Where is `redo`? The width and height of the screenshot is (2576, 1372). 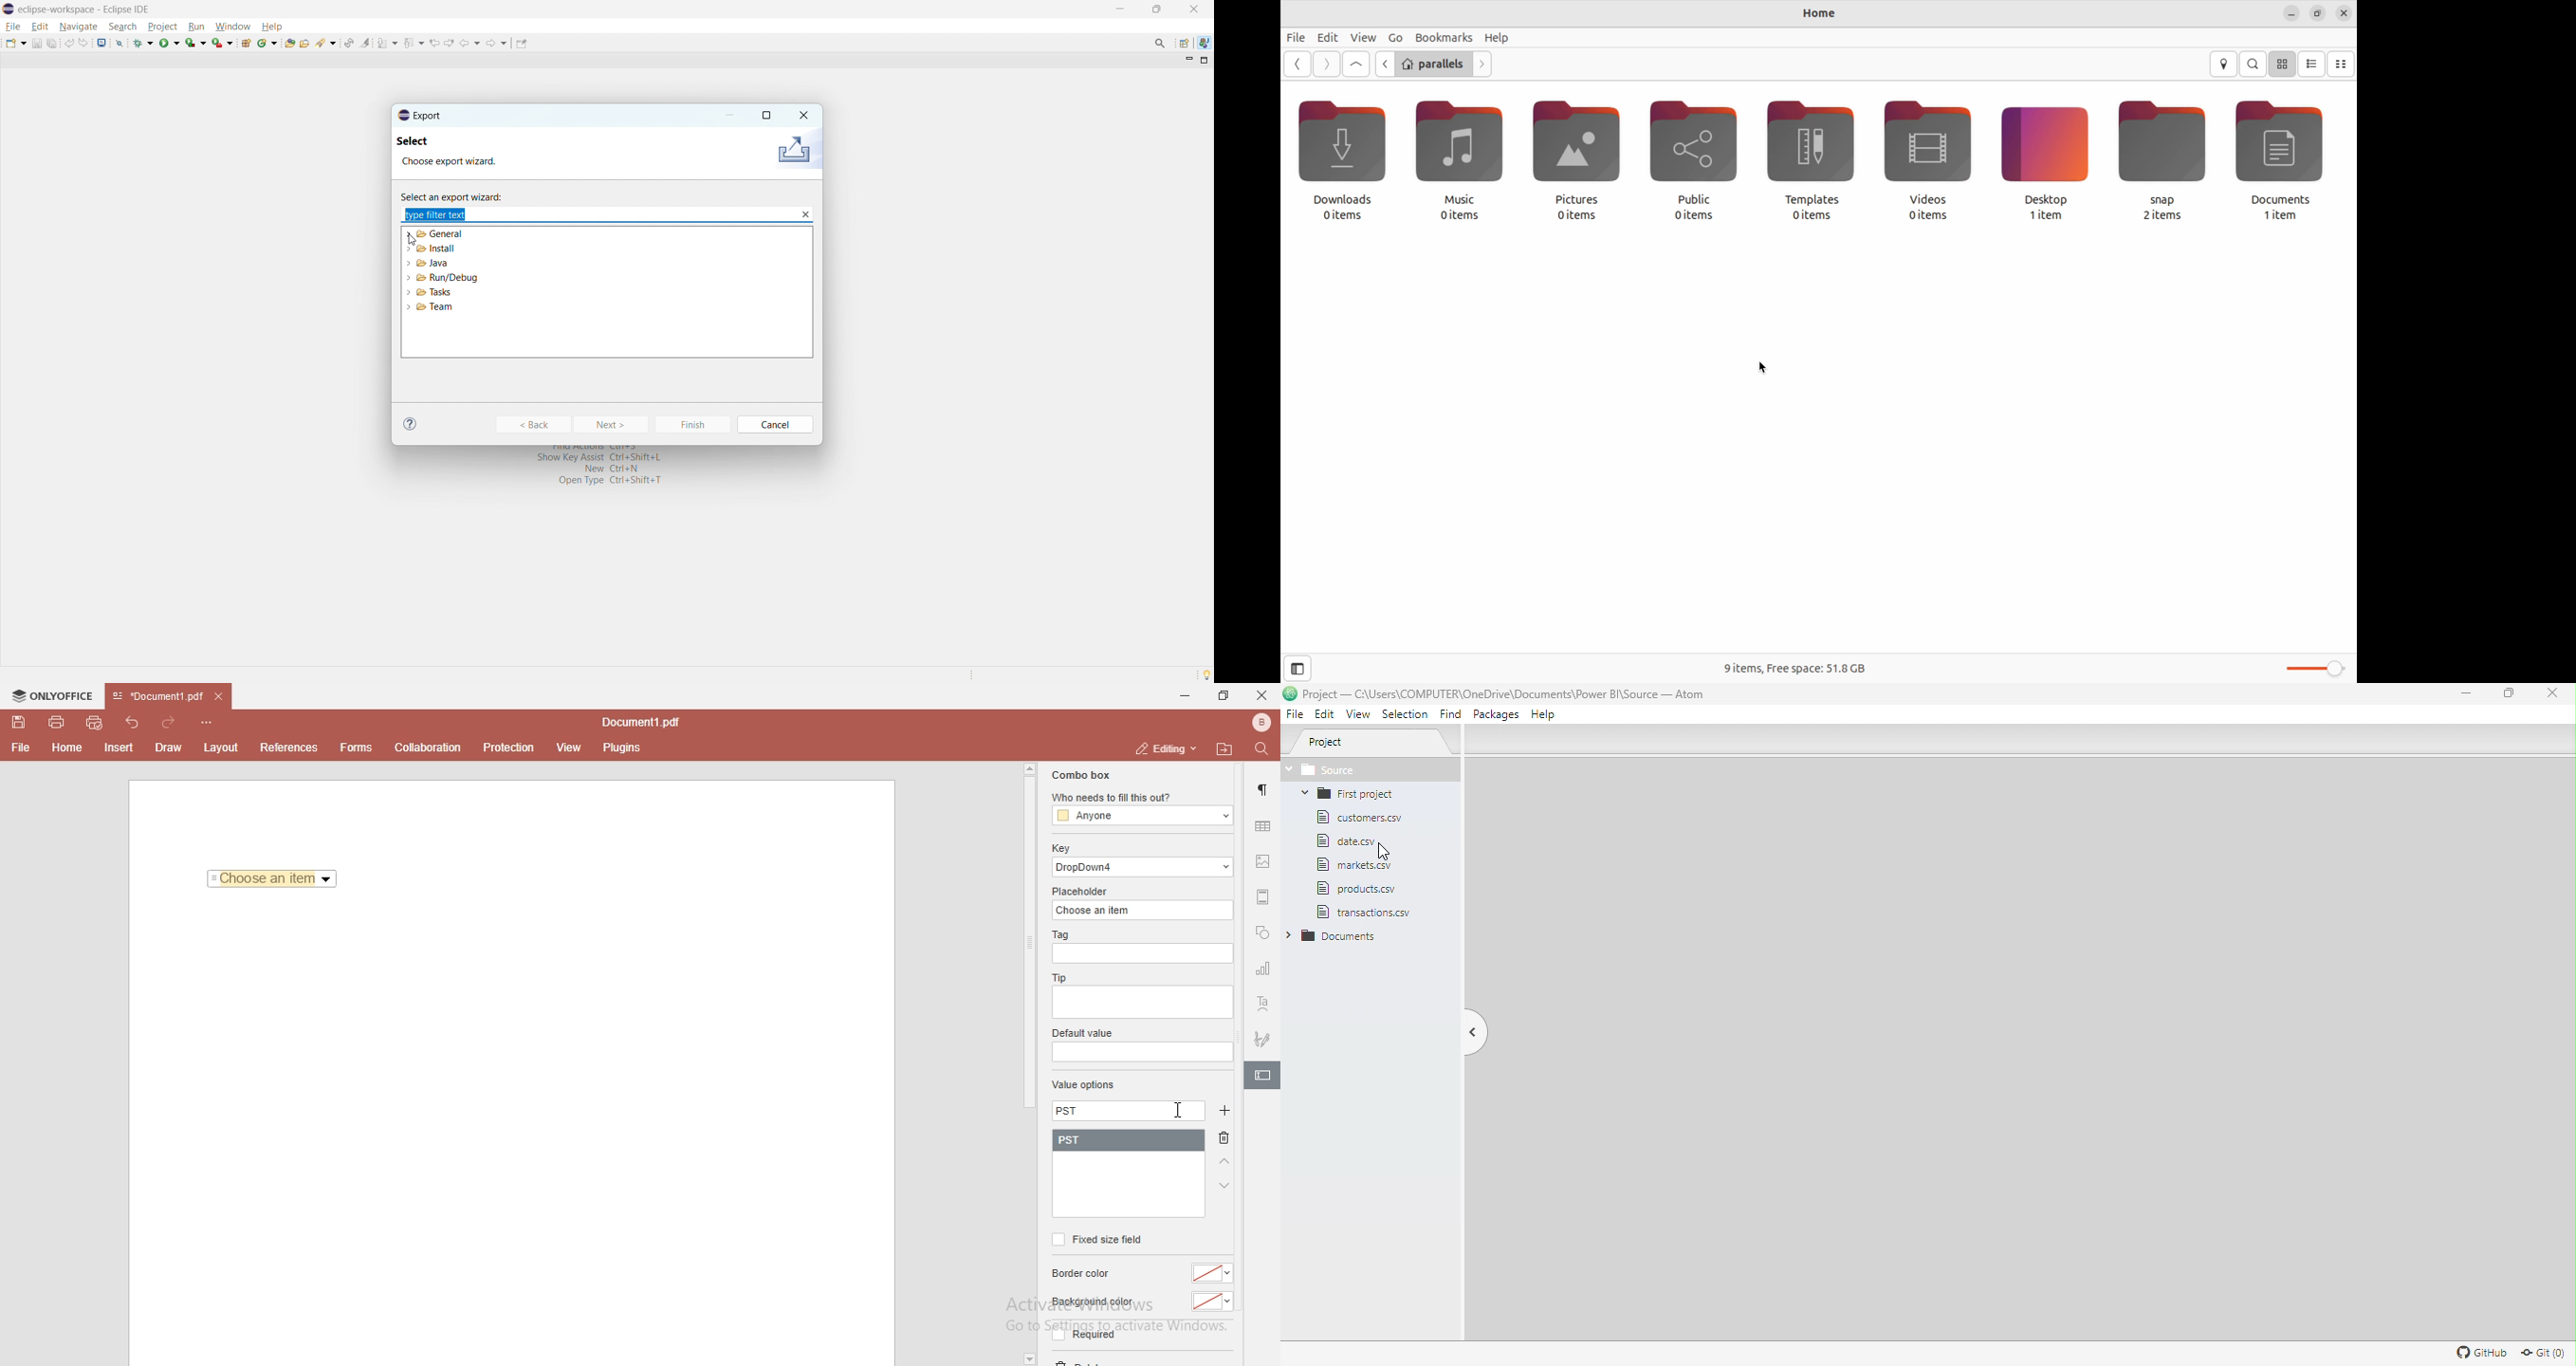
redo is located at coordinates (173, 719).